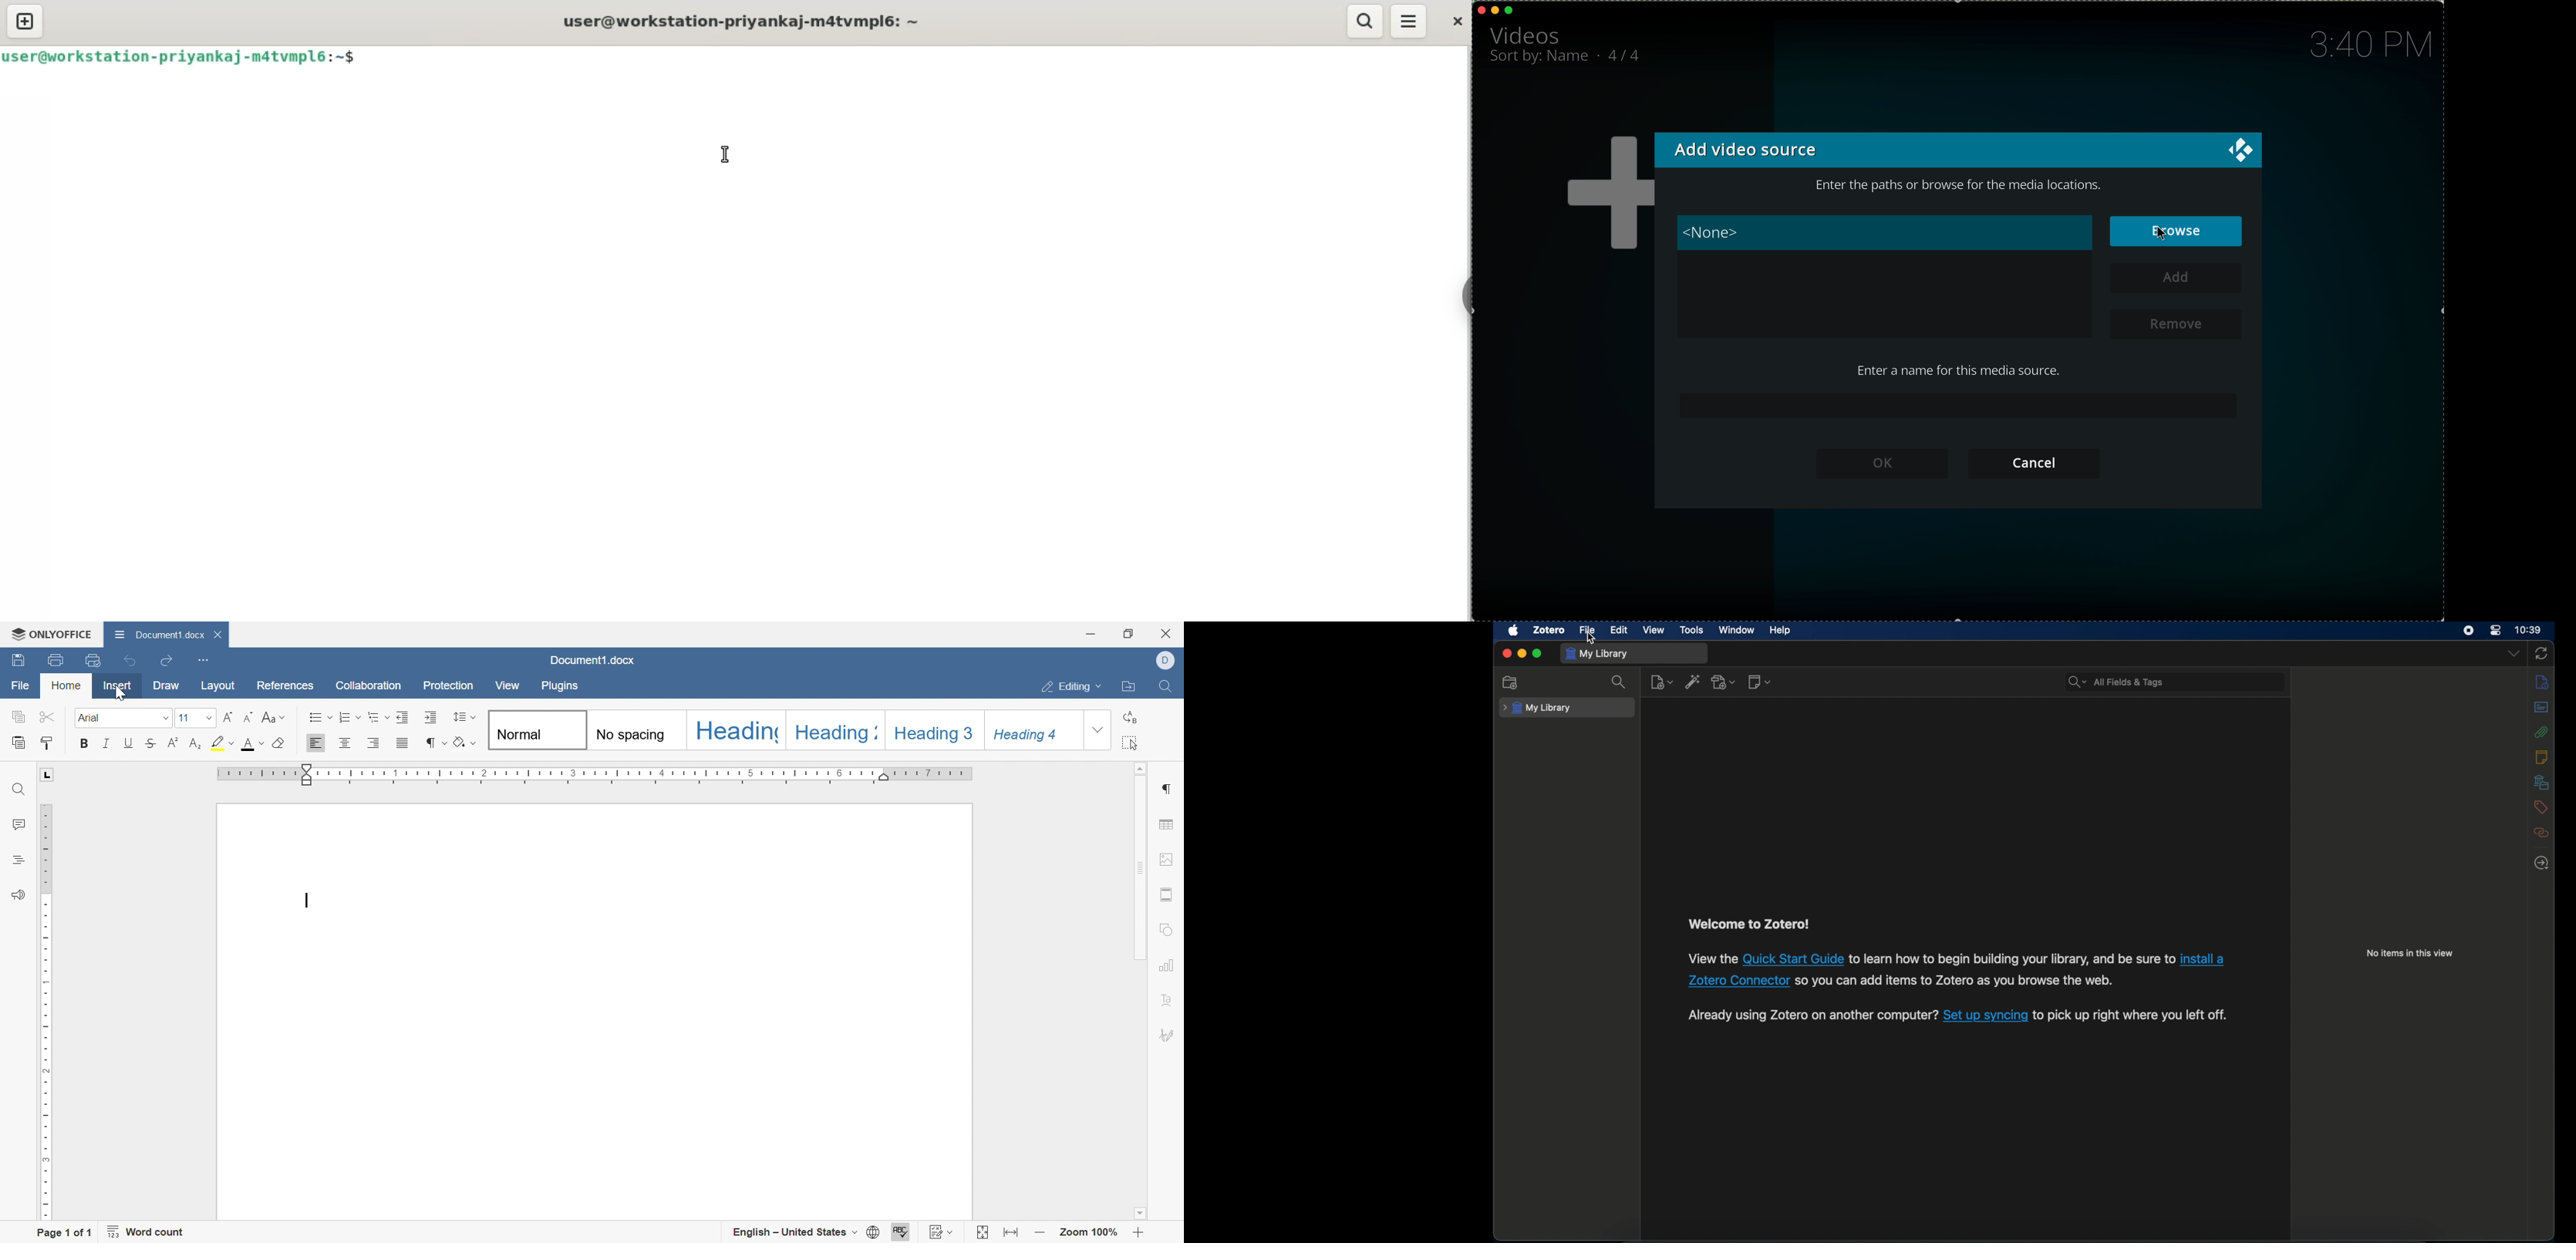 The height and width of the screenshot is (1260, 2576). Describe the element at coordinates (62, 1231) in the screenshot. I see `Page 1 of 1` at that location.